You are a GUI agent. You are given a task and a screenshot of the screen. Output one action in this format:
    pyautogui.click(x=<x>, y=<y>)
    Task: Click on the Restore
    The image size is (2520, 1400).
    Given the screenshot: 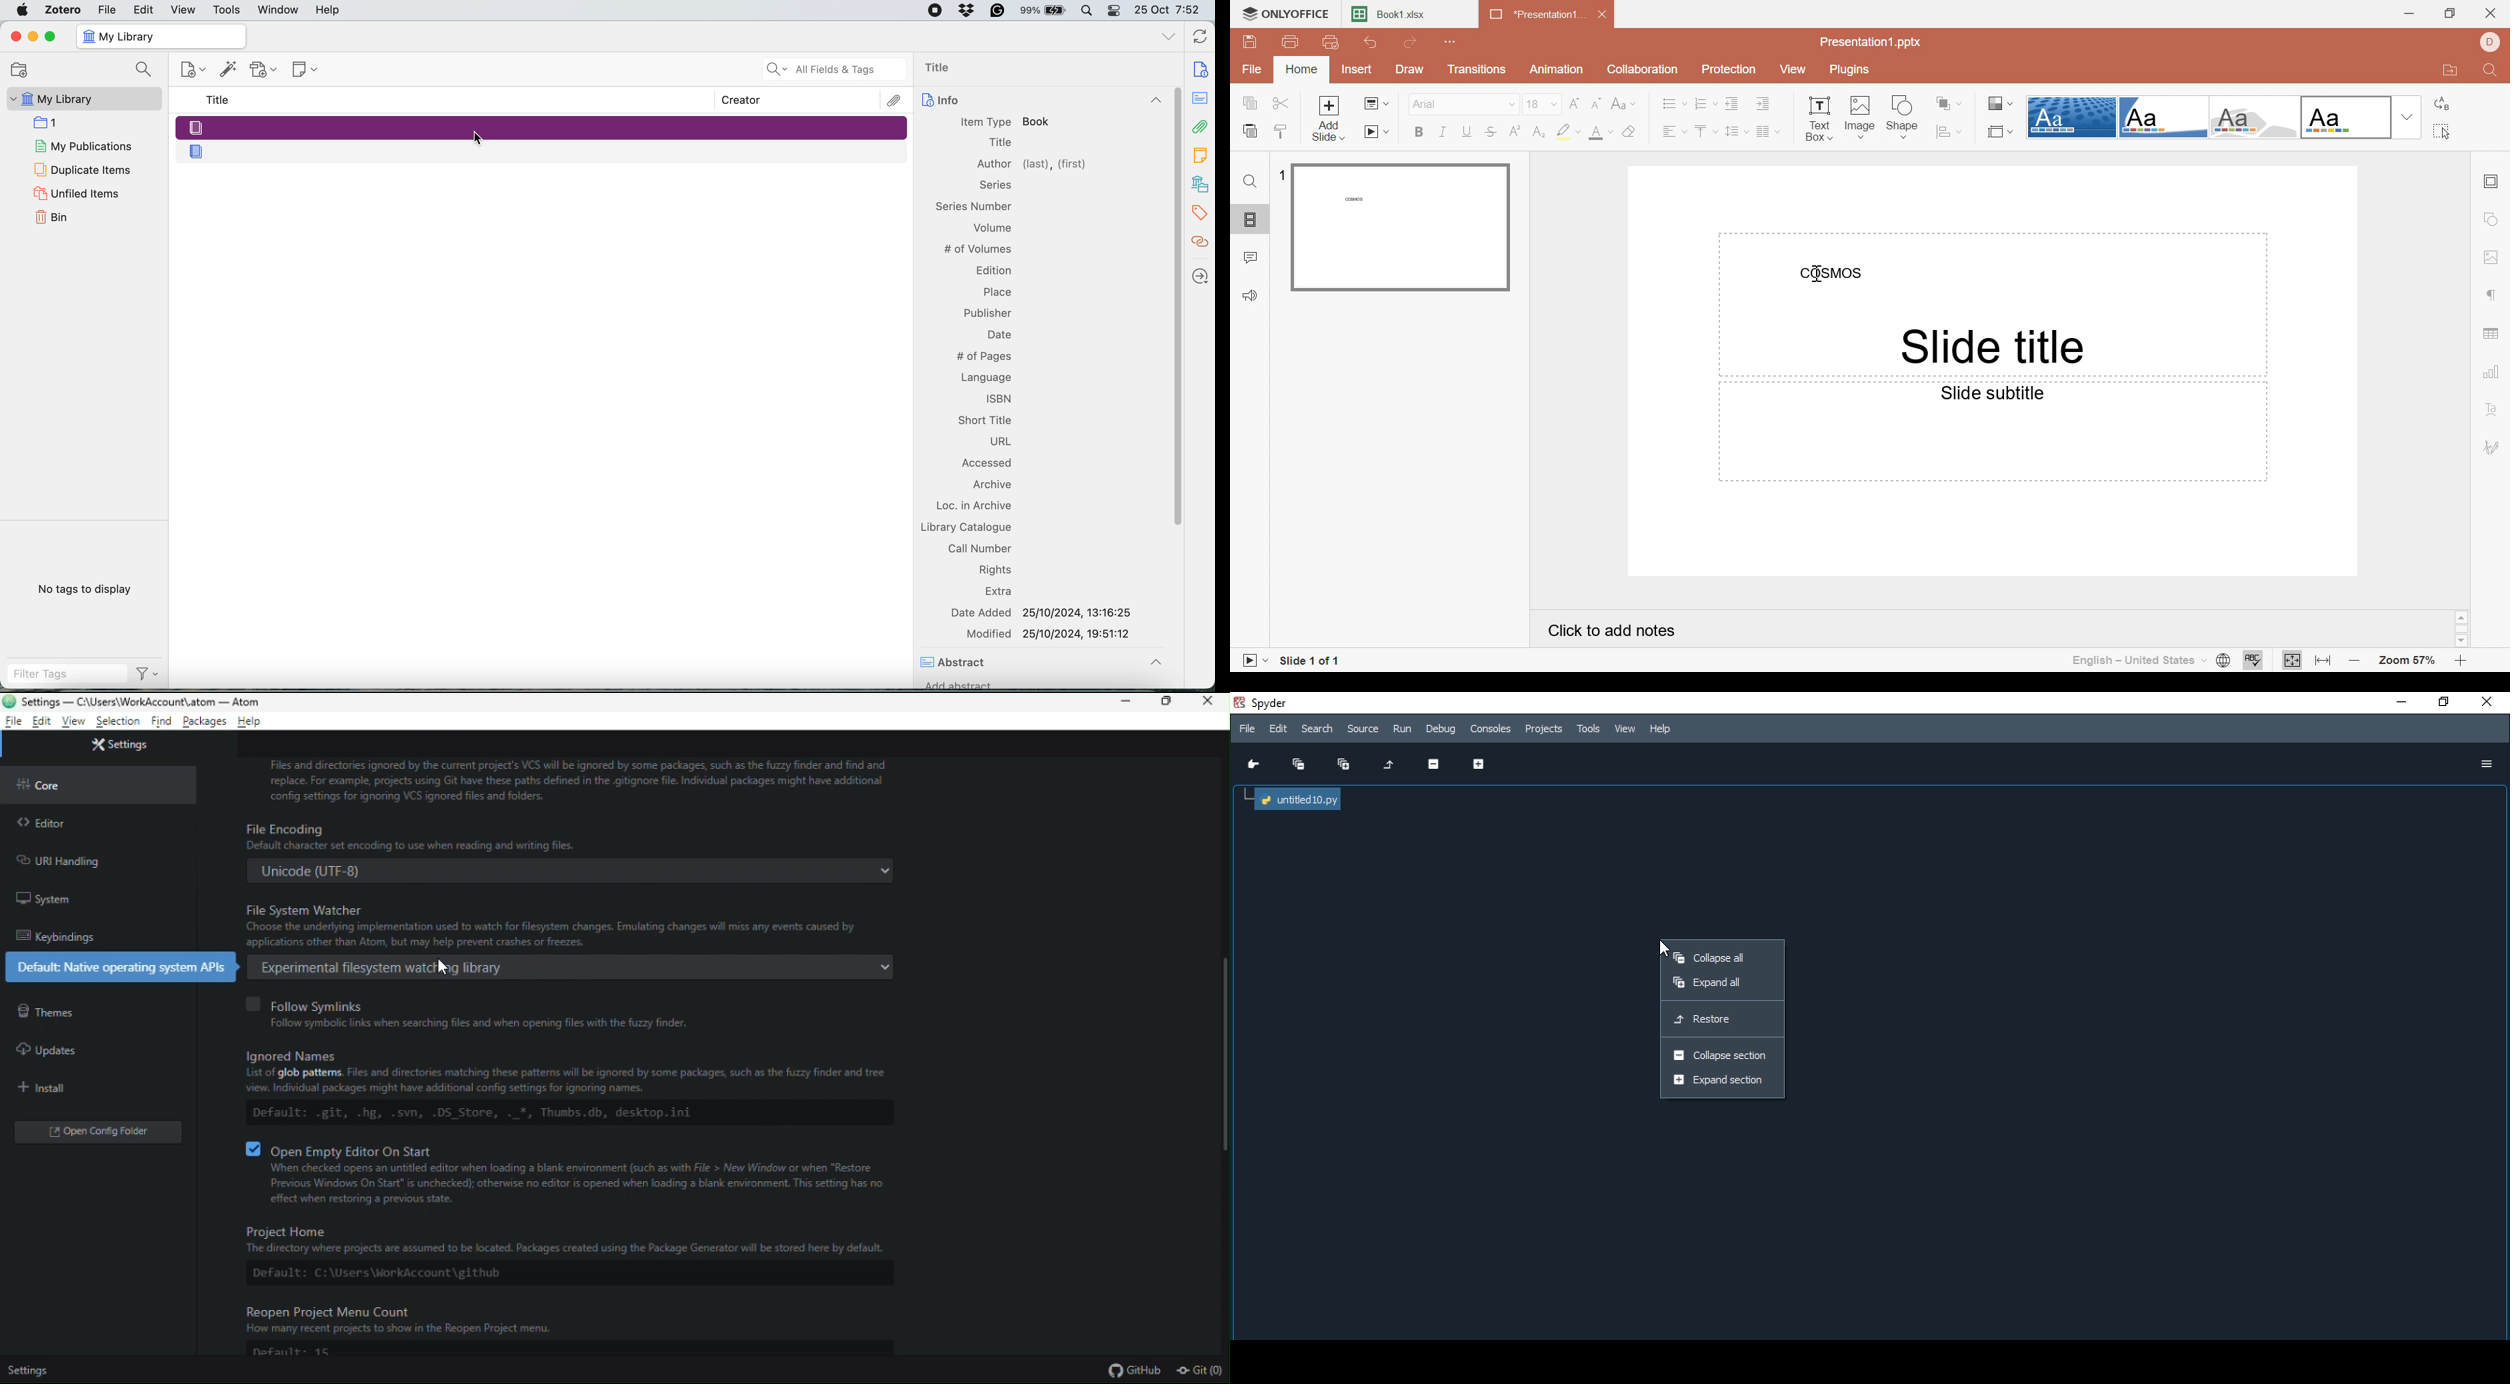 What is the action you would take?
    pyautogui.click(x=1719, y=1019)
    